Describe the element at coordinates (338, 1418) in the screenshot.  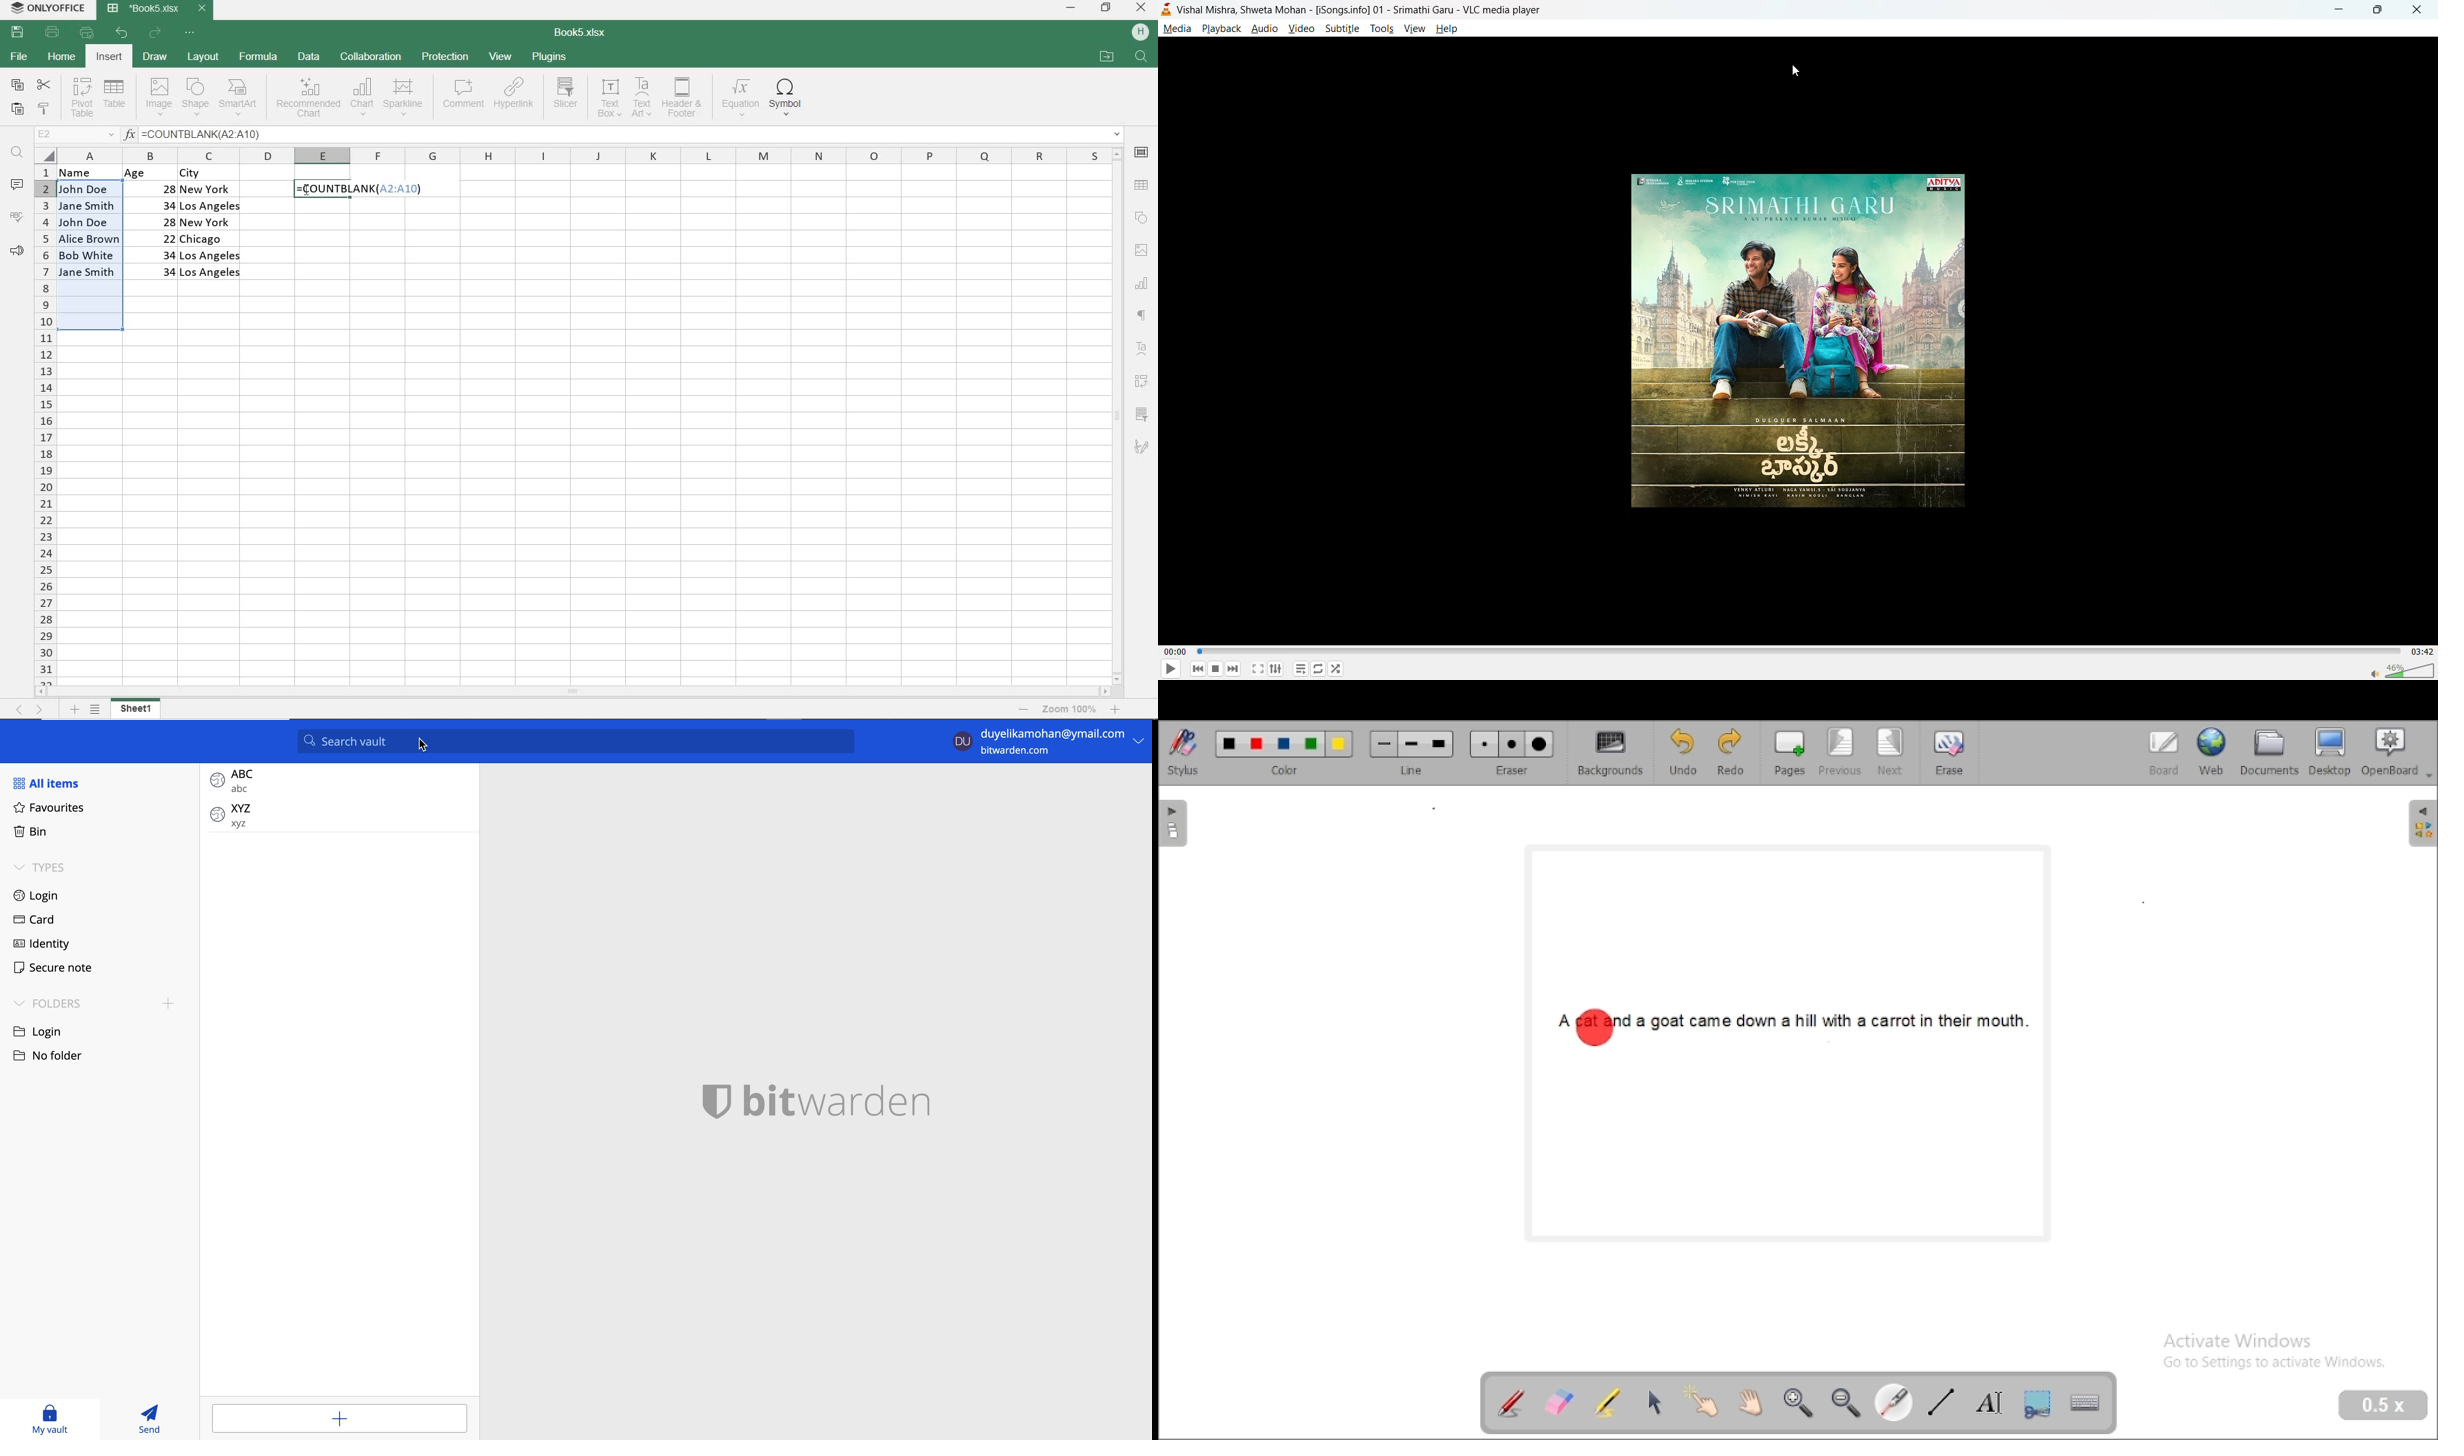
I see `add items` at that location.